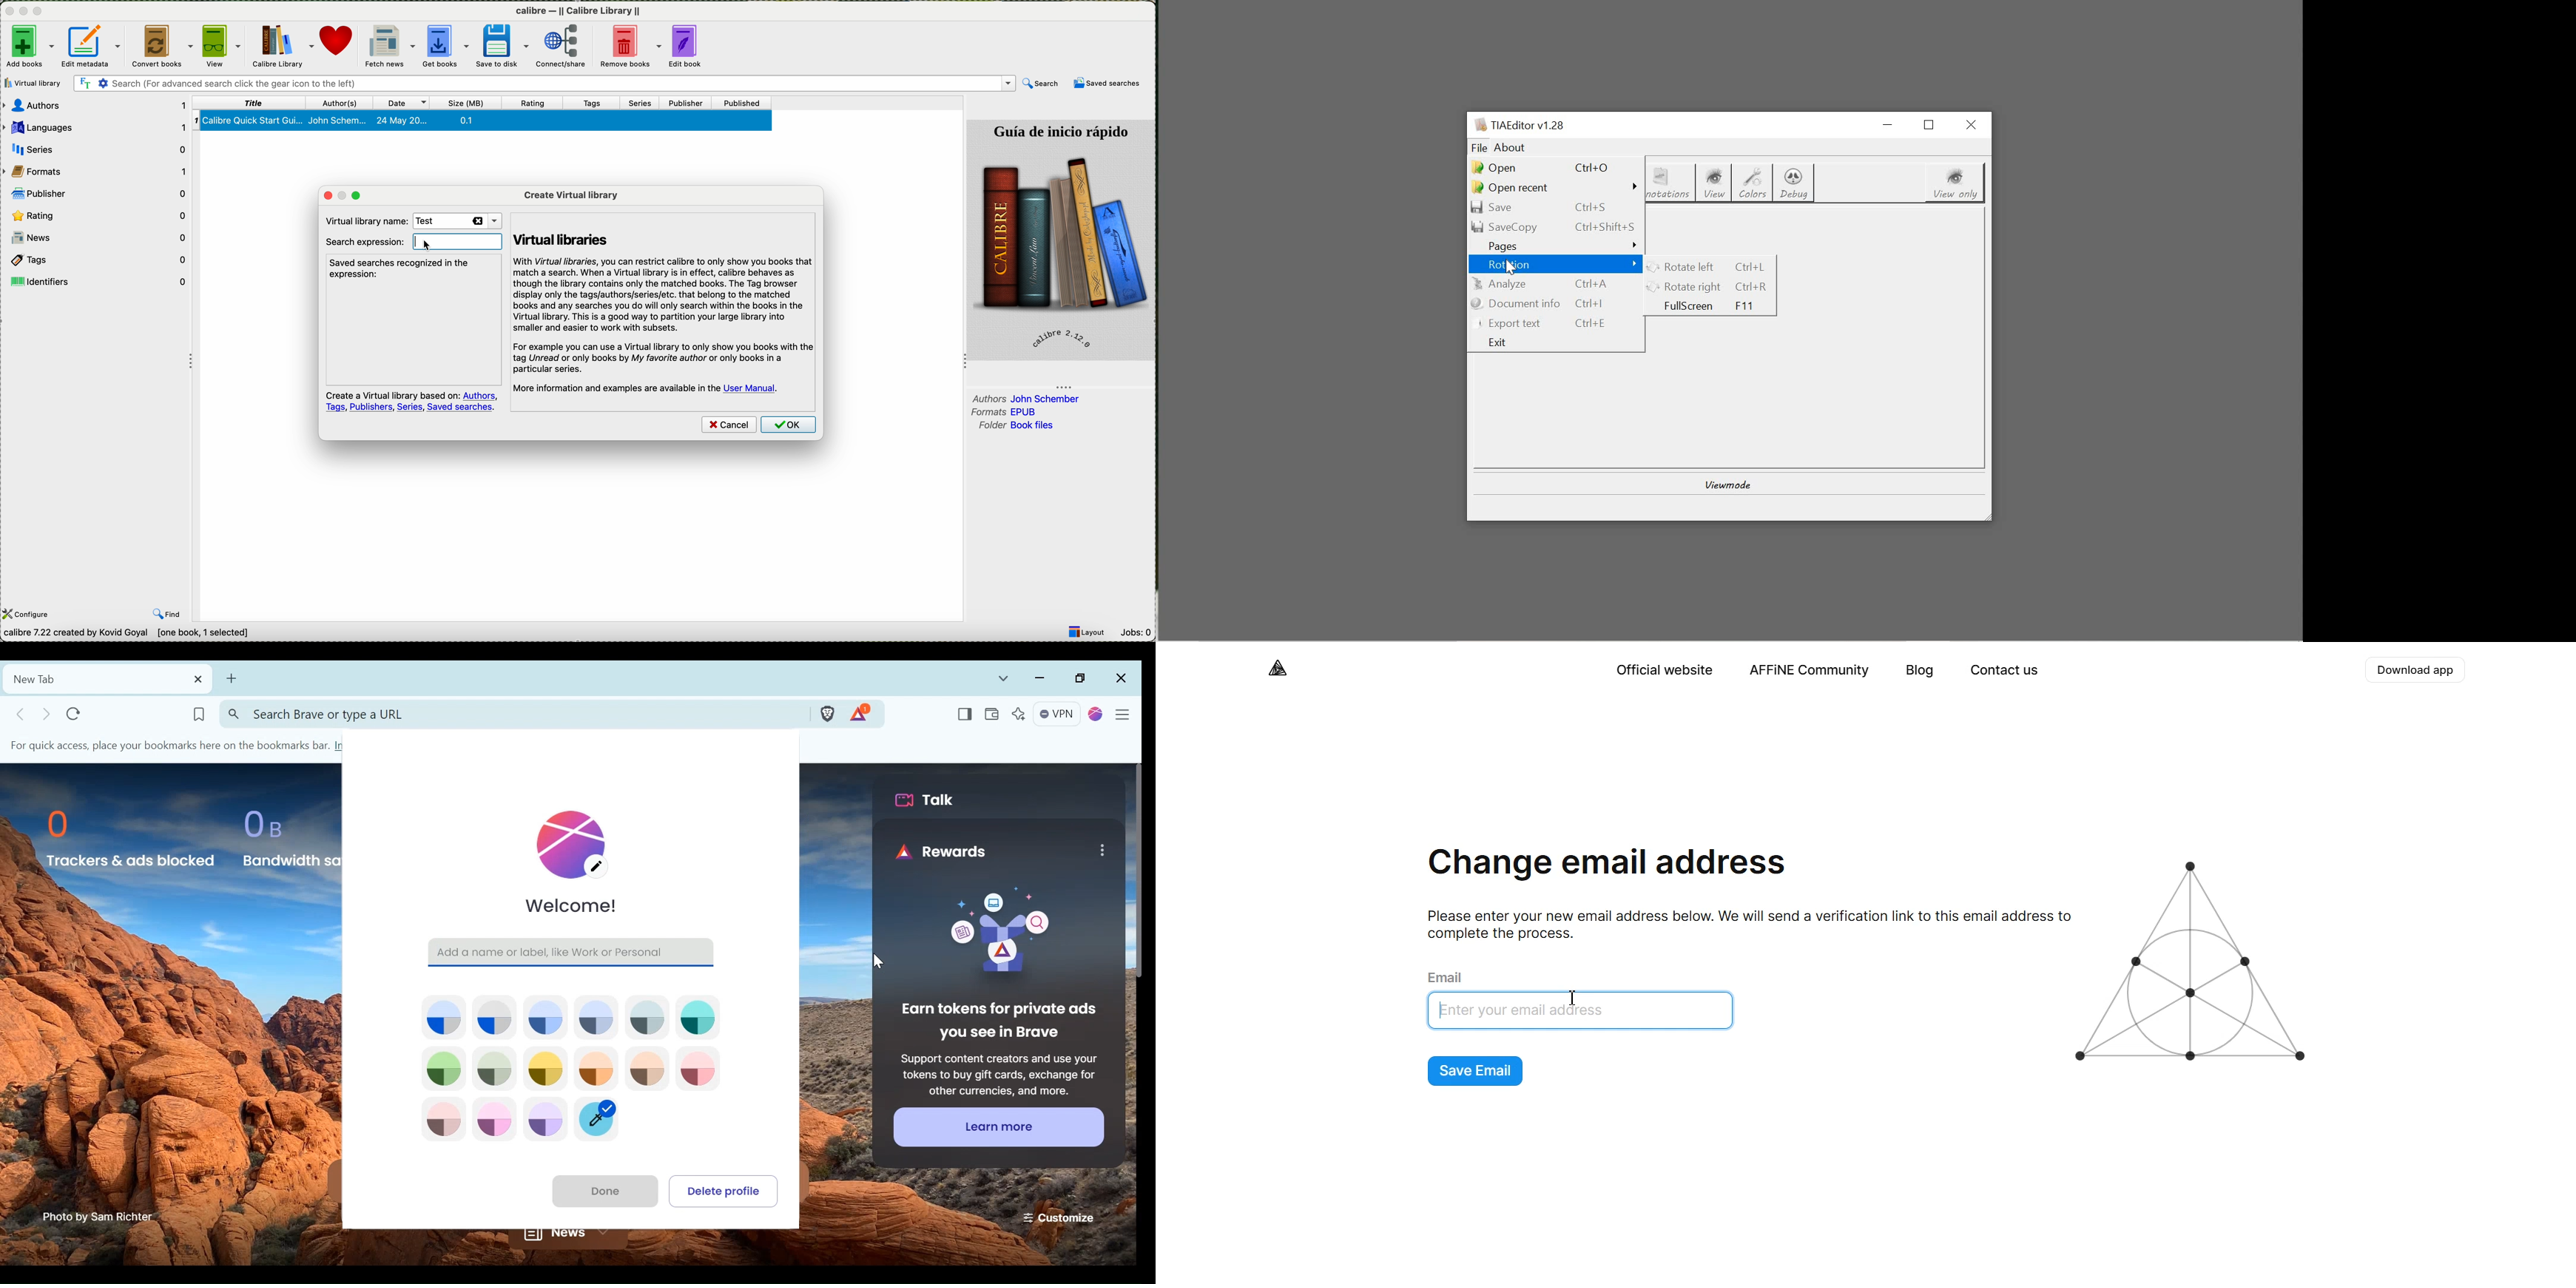 This screenshot has width=2576, height=1288. I want to click on Delete Profile, so click(725, 1189).